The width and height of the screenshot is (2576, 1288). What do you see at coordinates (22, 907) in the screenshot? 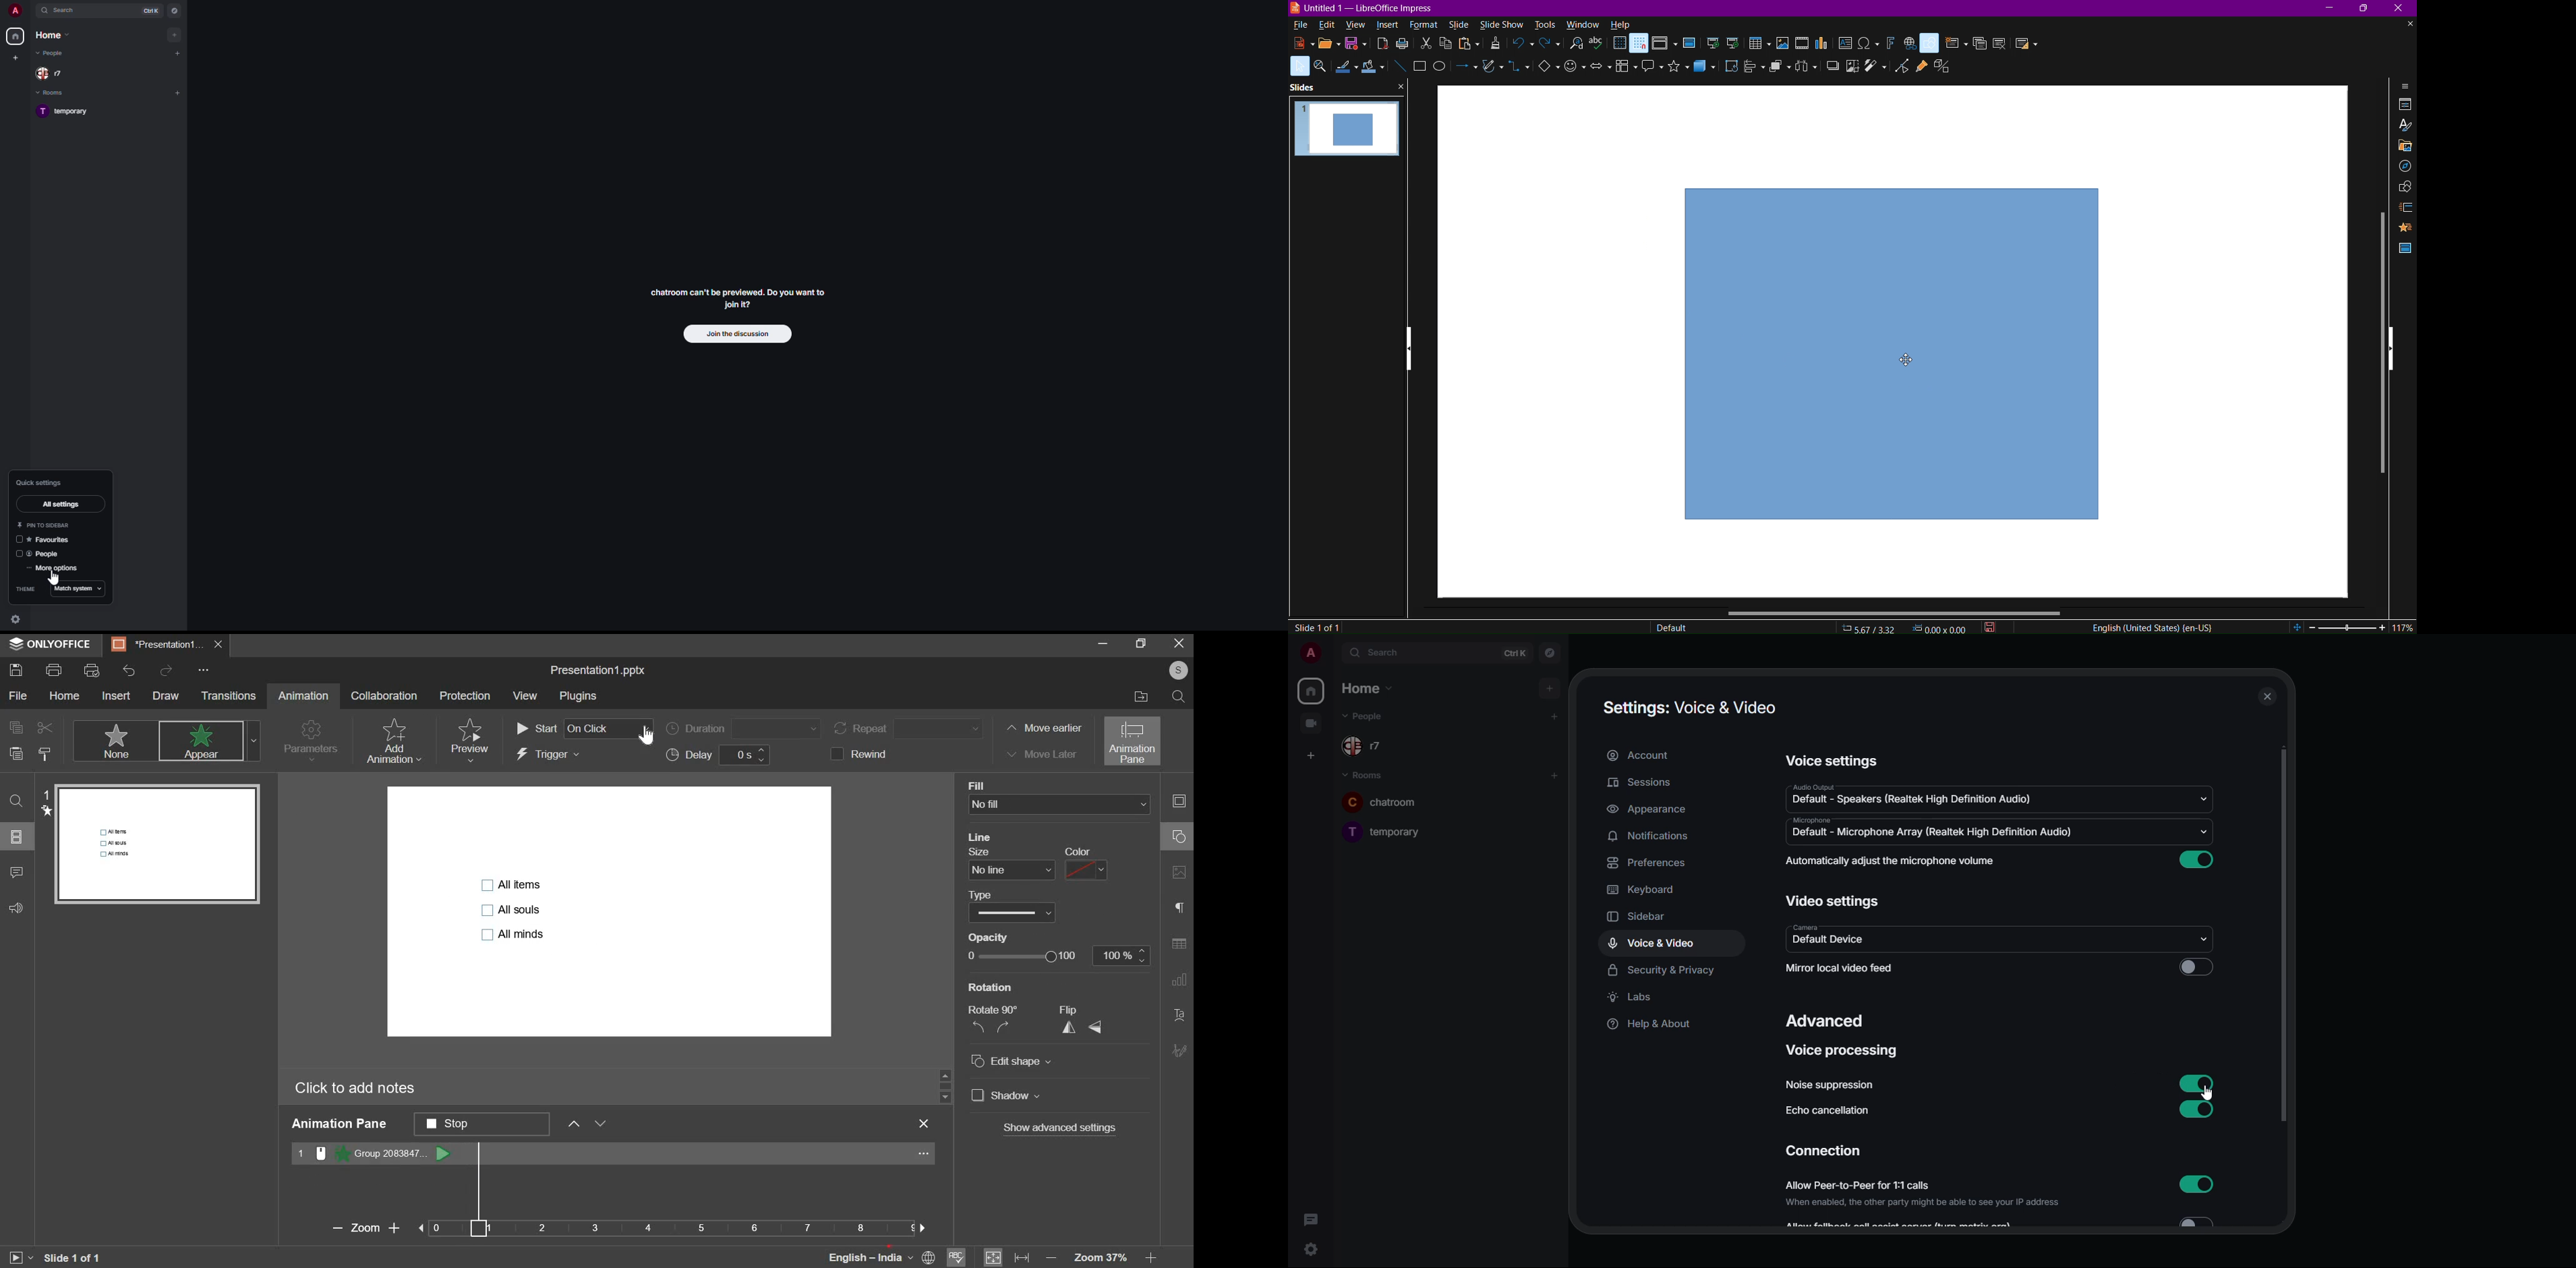
I see `feedback` at bounding box center [22, 907].